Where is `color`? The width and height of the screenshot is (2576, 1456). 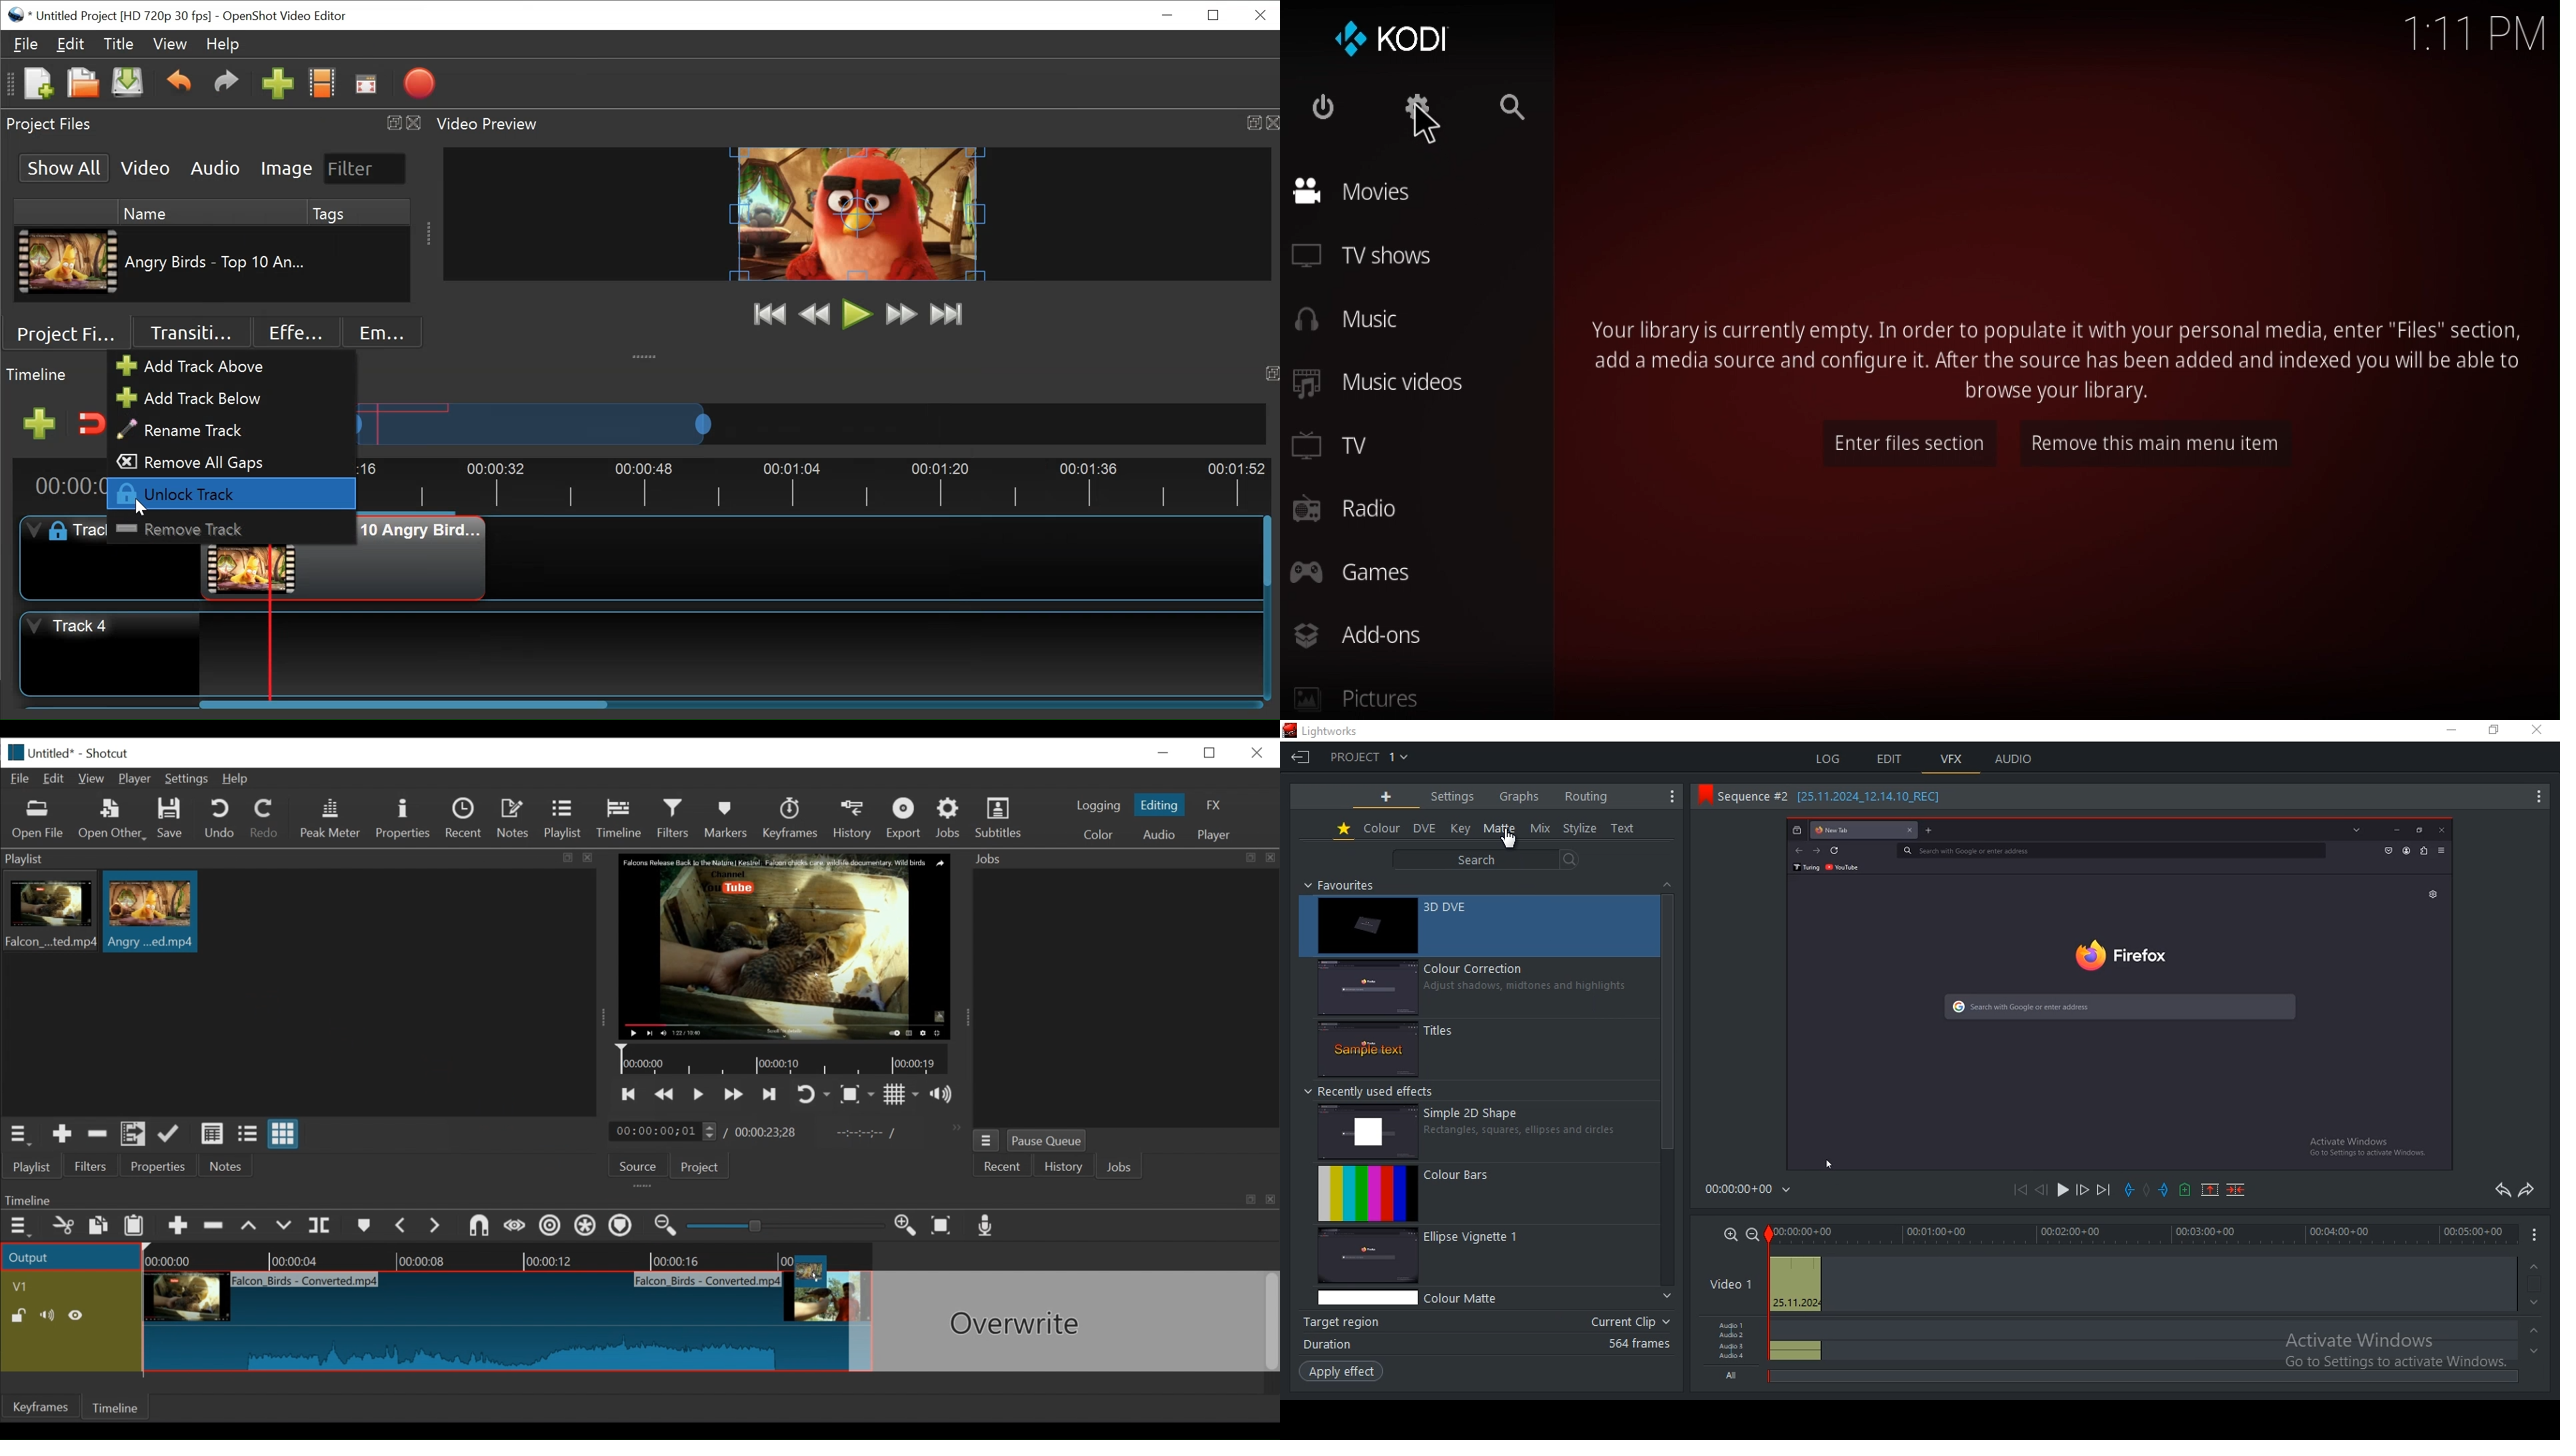 color is located at coordinates (1097, 836).